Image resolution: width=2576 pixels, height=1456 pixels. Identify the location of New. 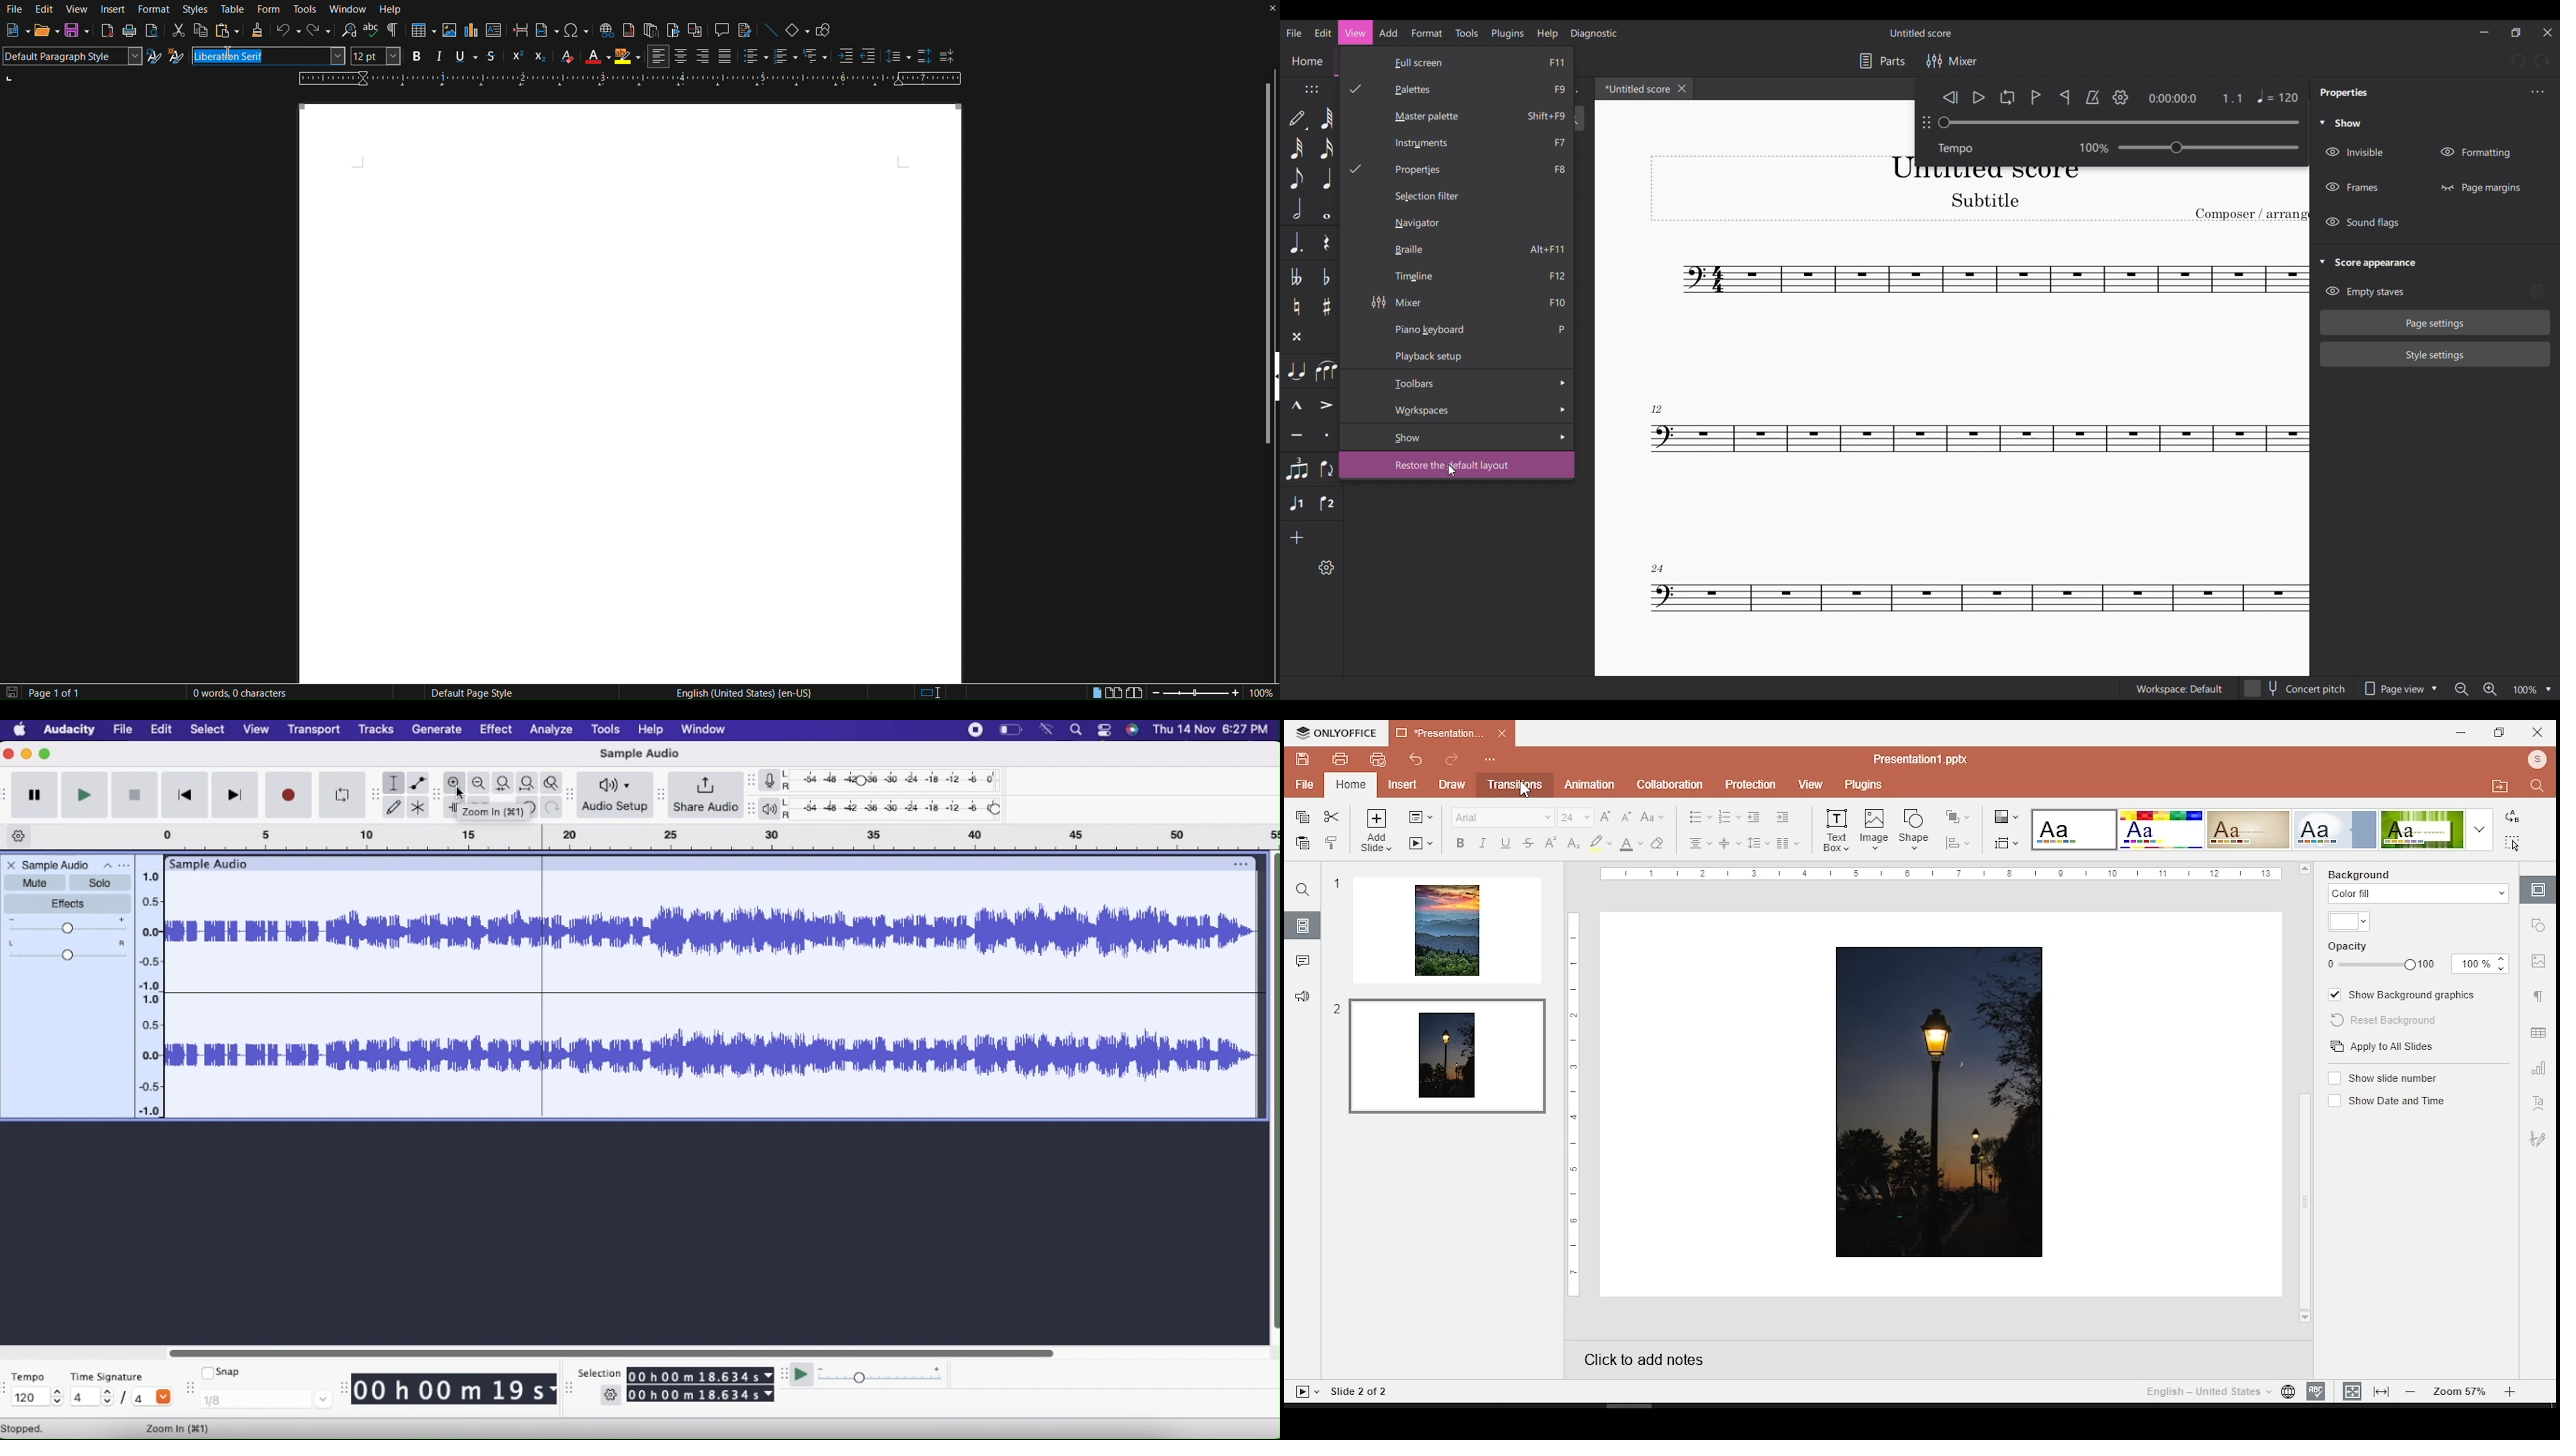
(12, 32).